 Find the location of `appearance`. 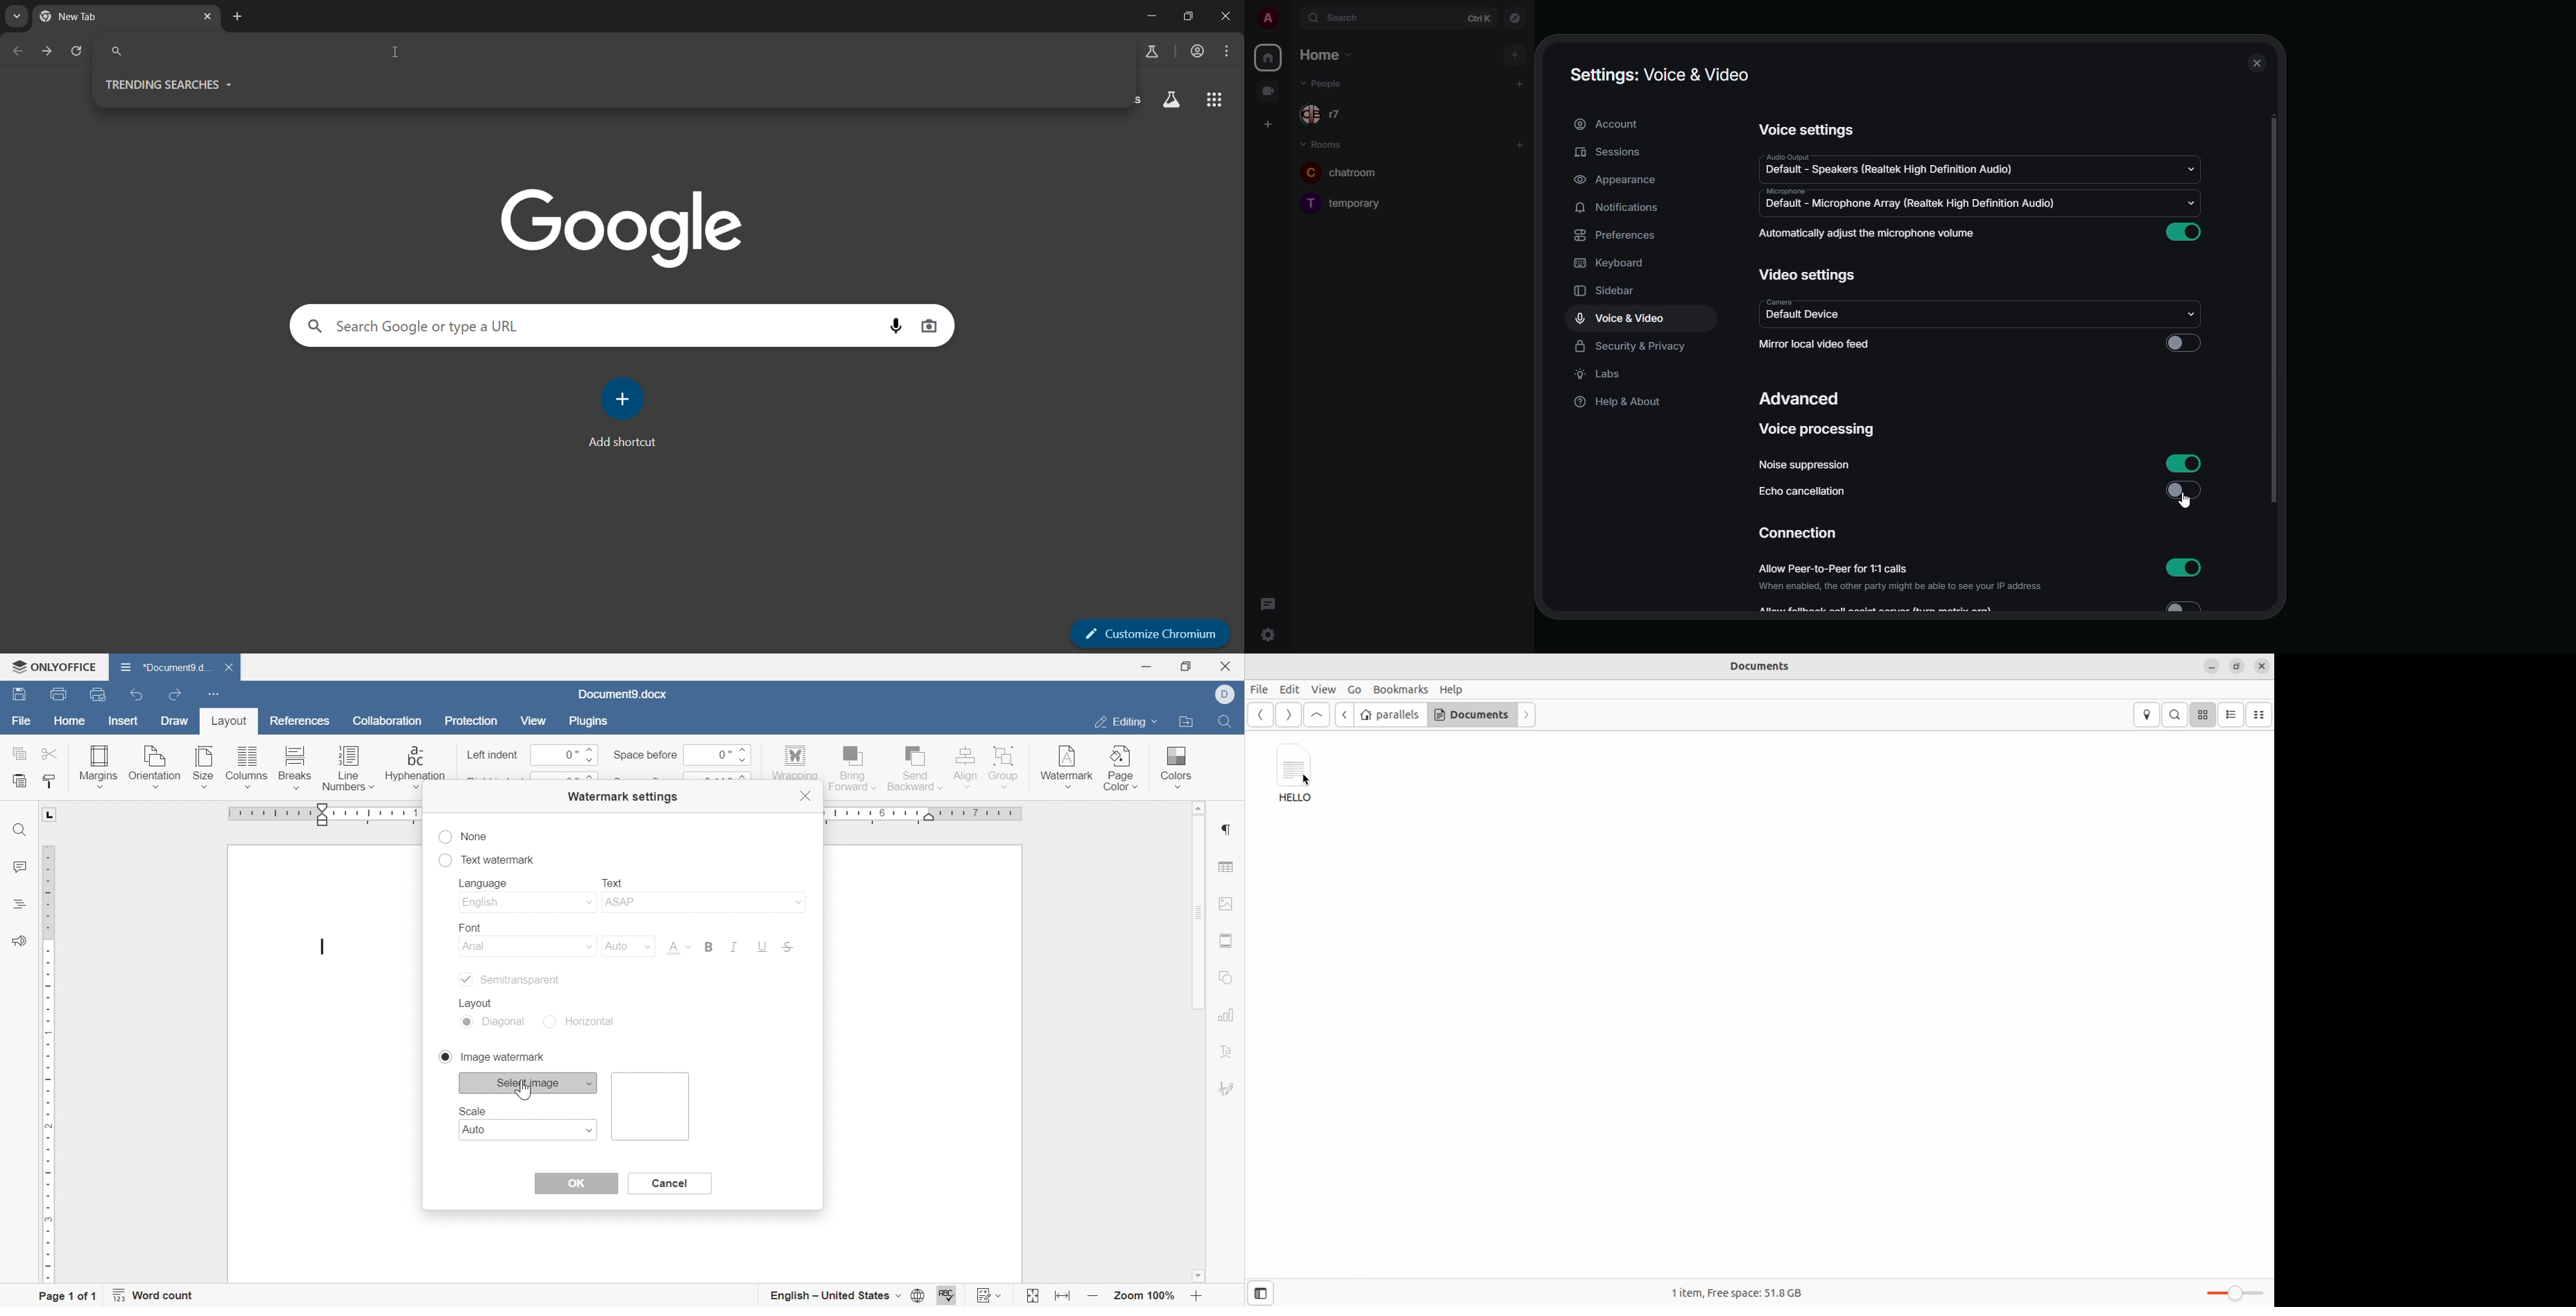

appearance is located at coordinates (1617, 181).